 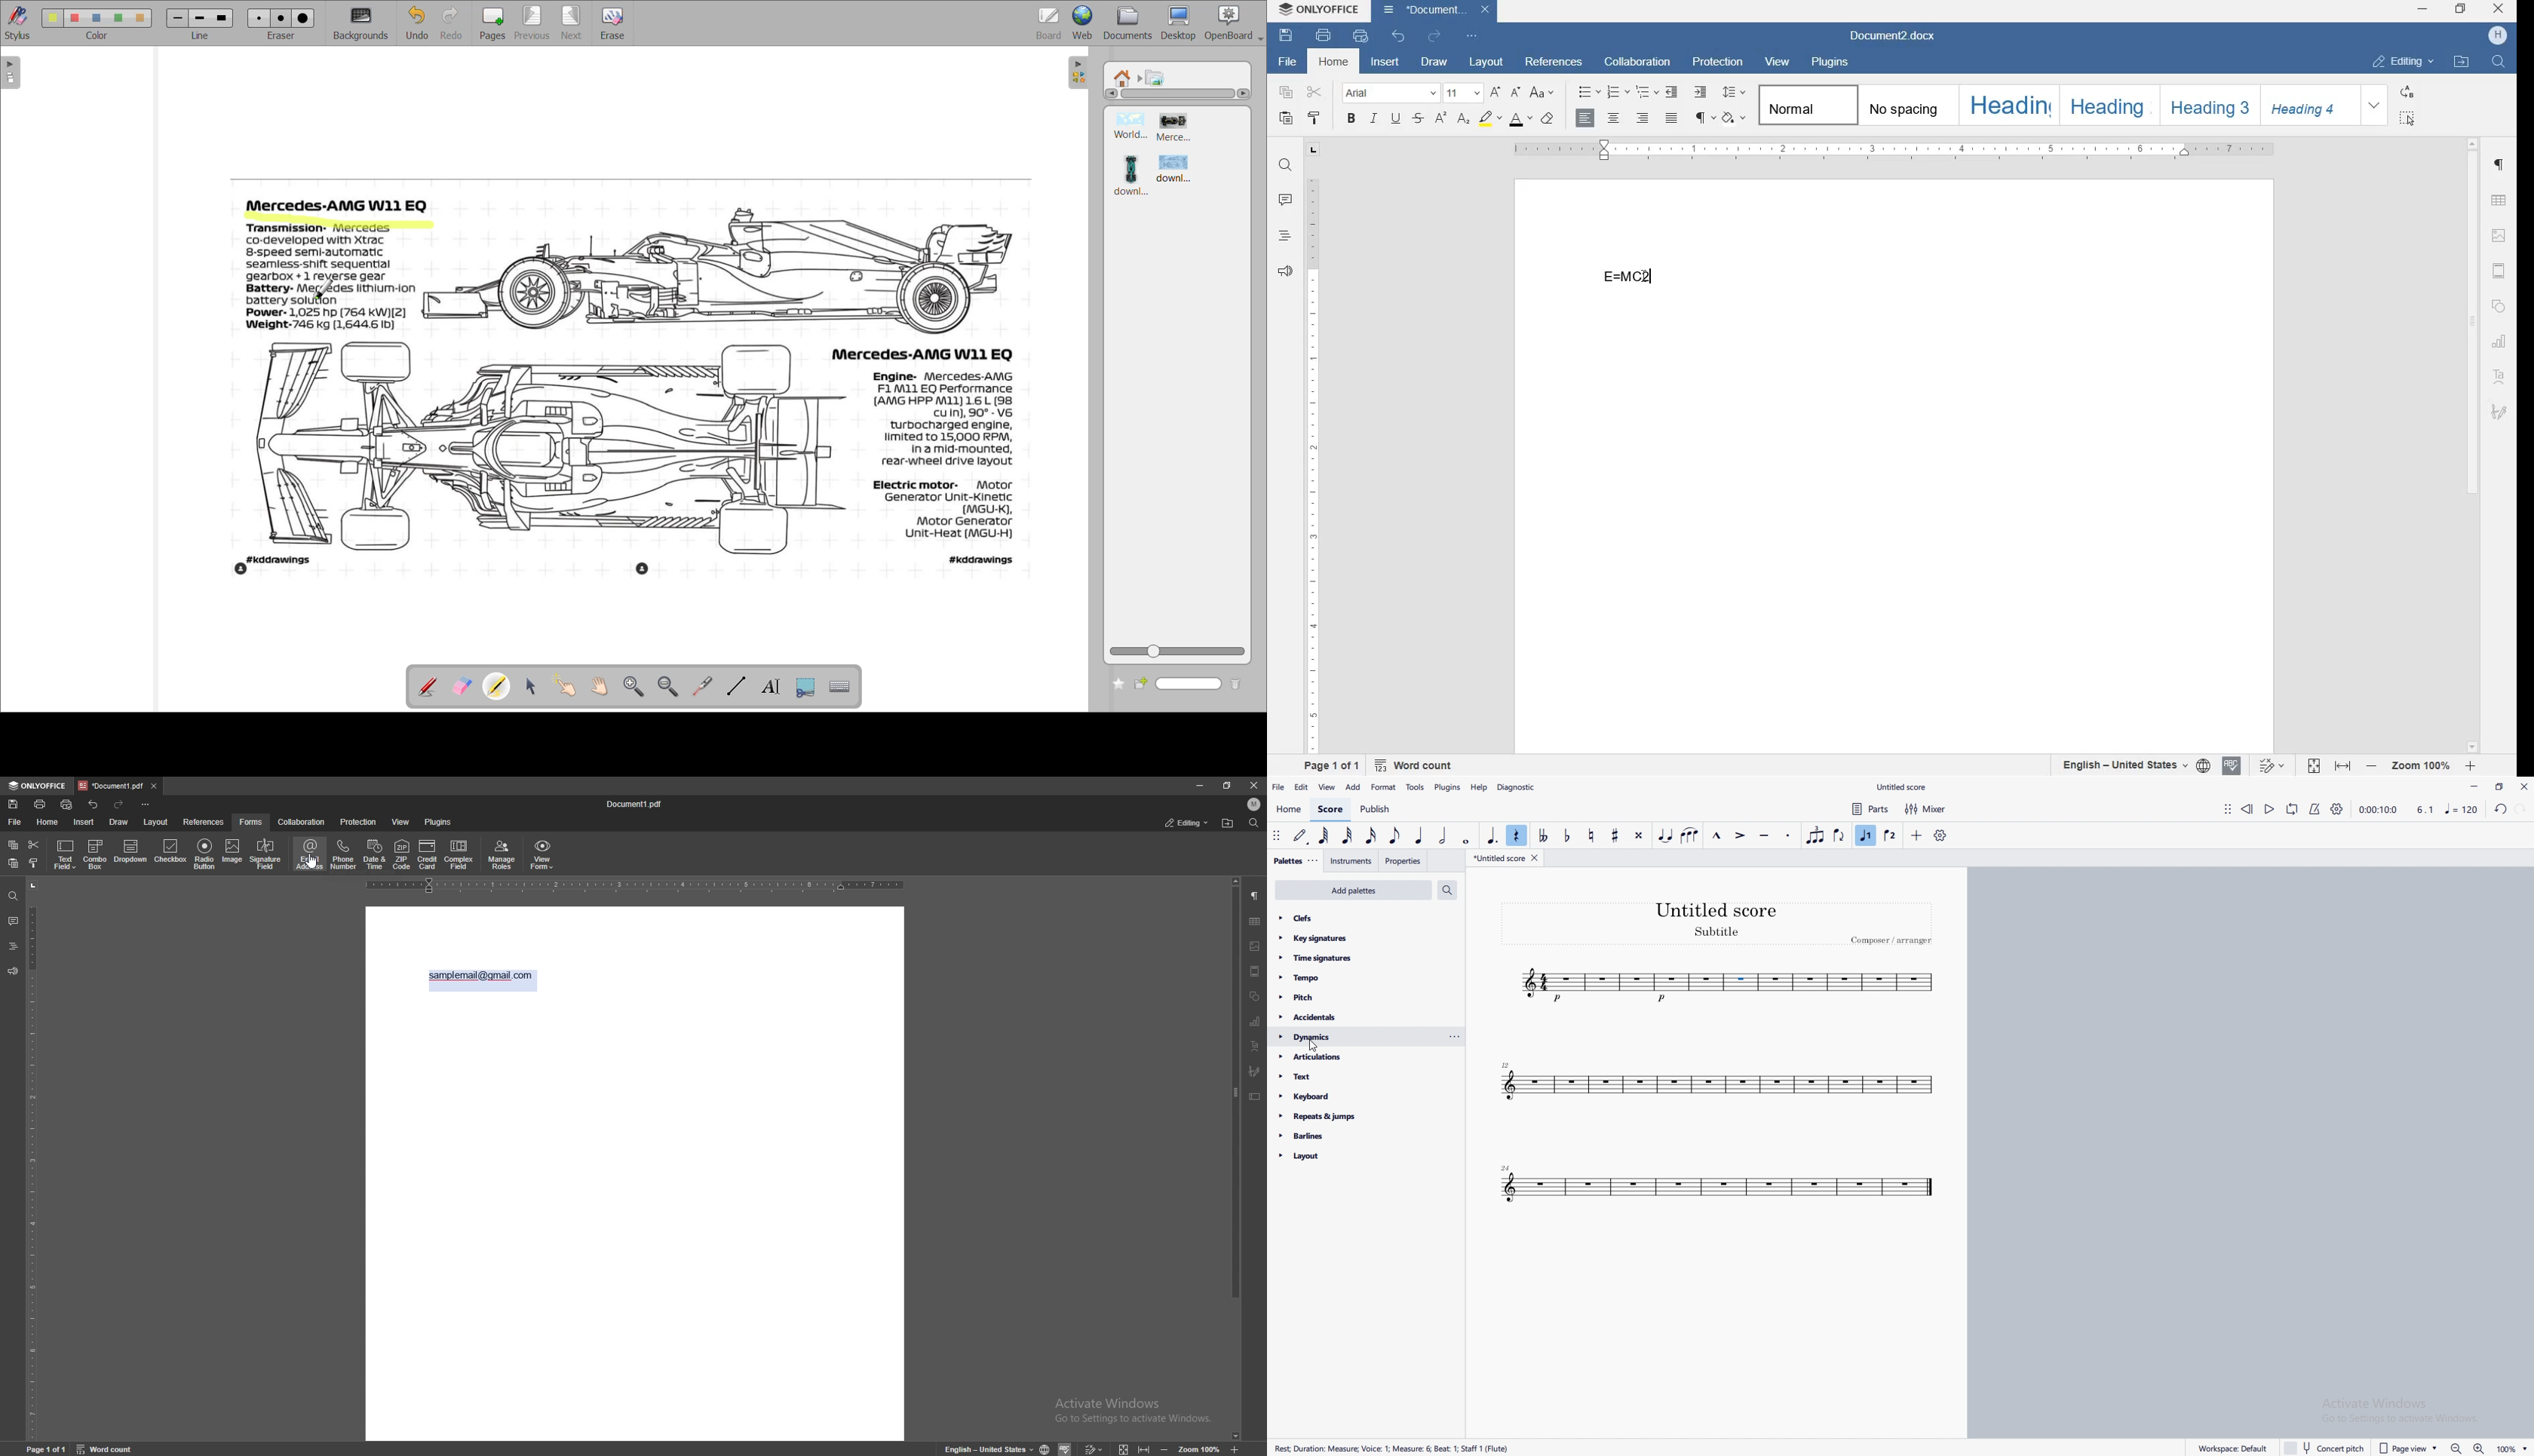 What do you see at coordinates (1314, 464) in the screenshot?
I see `ruler` at bounding box center [1314, 464].